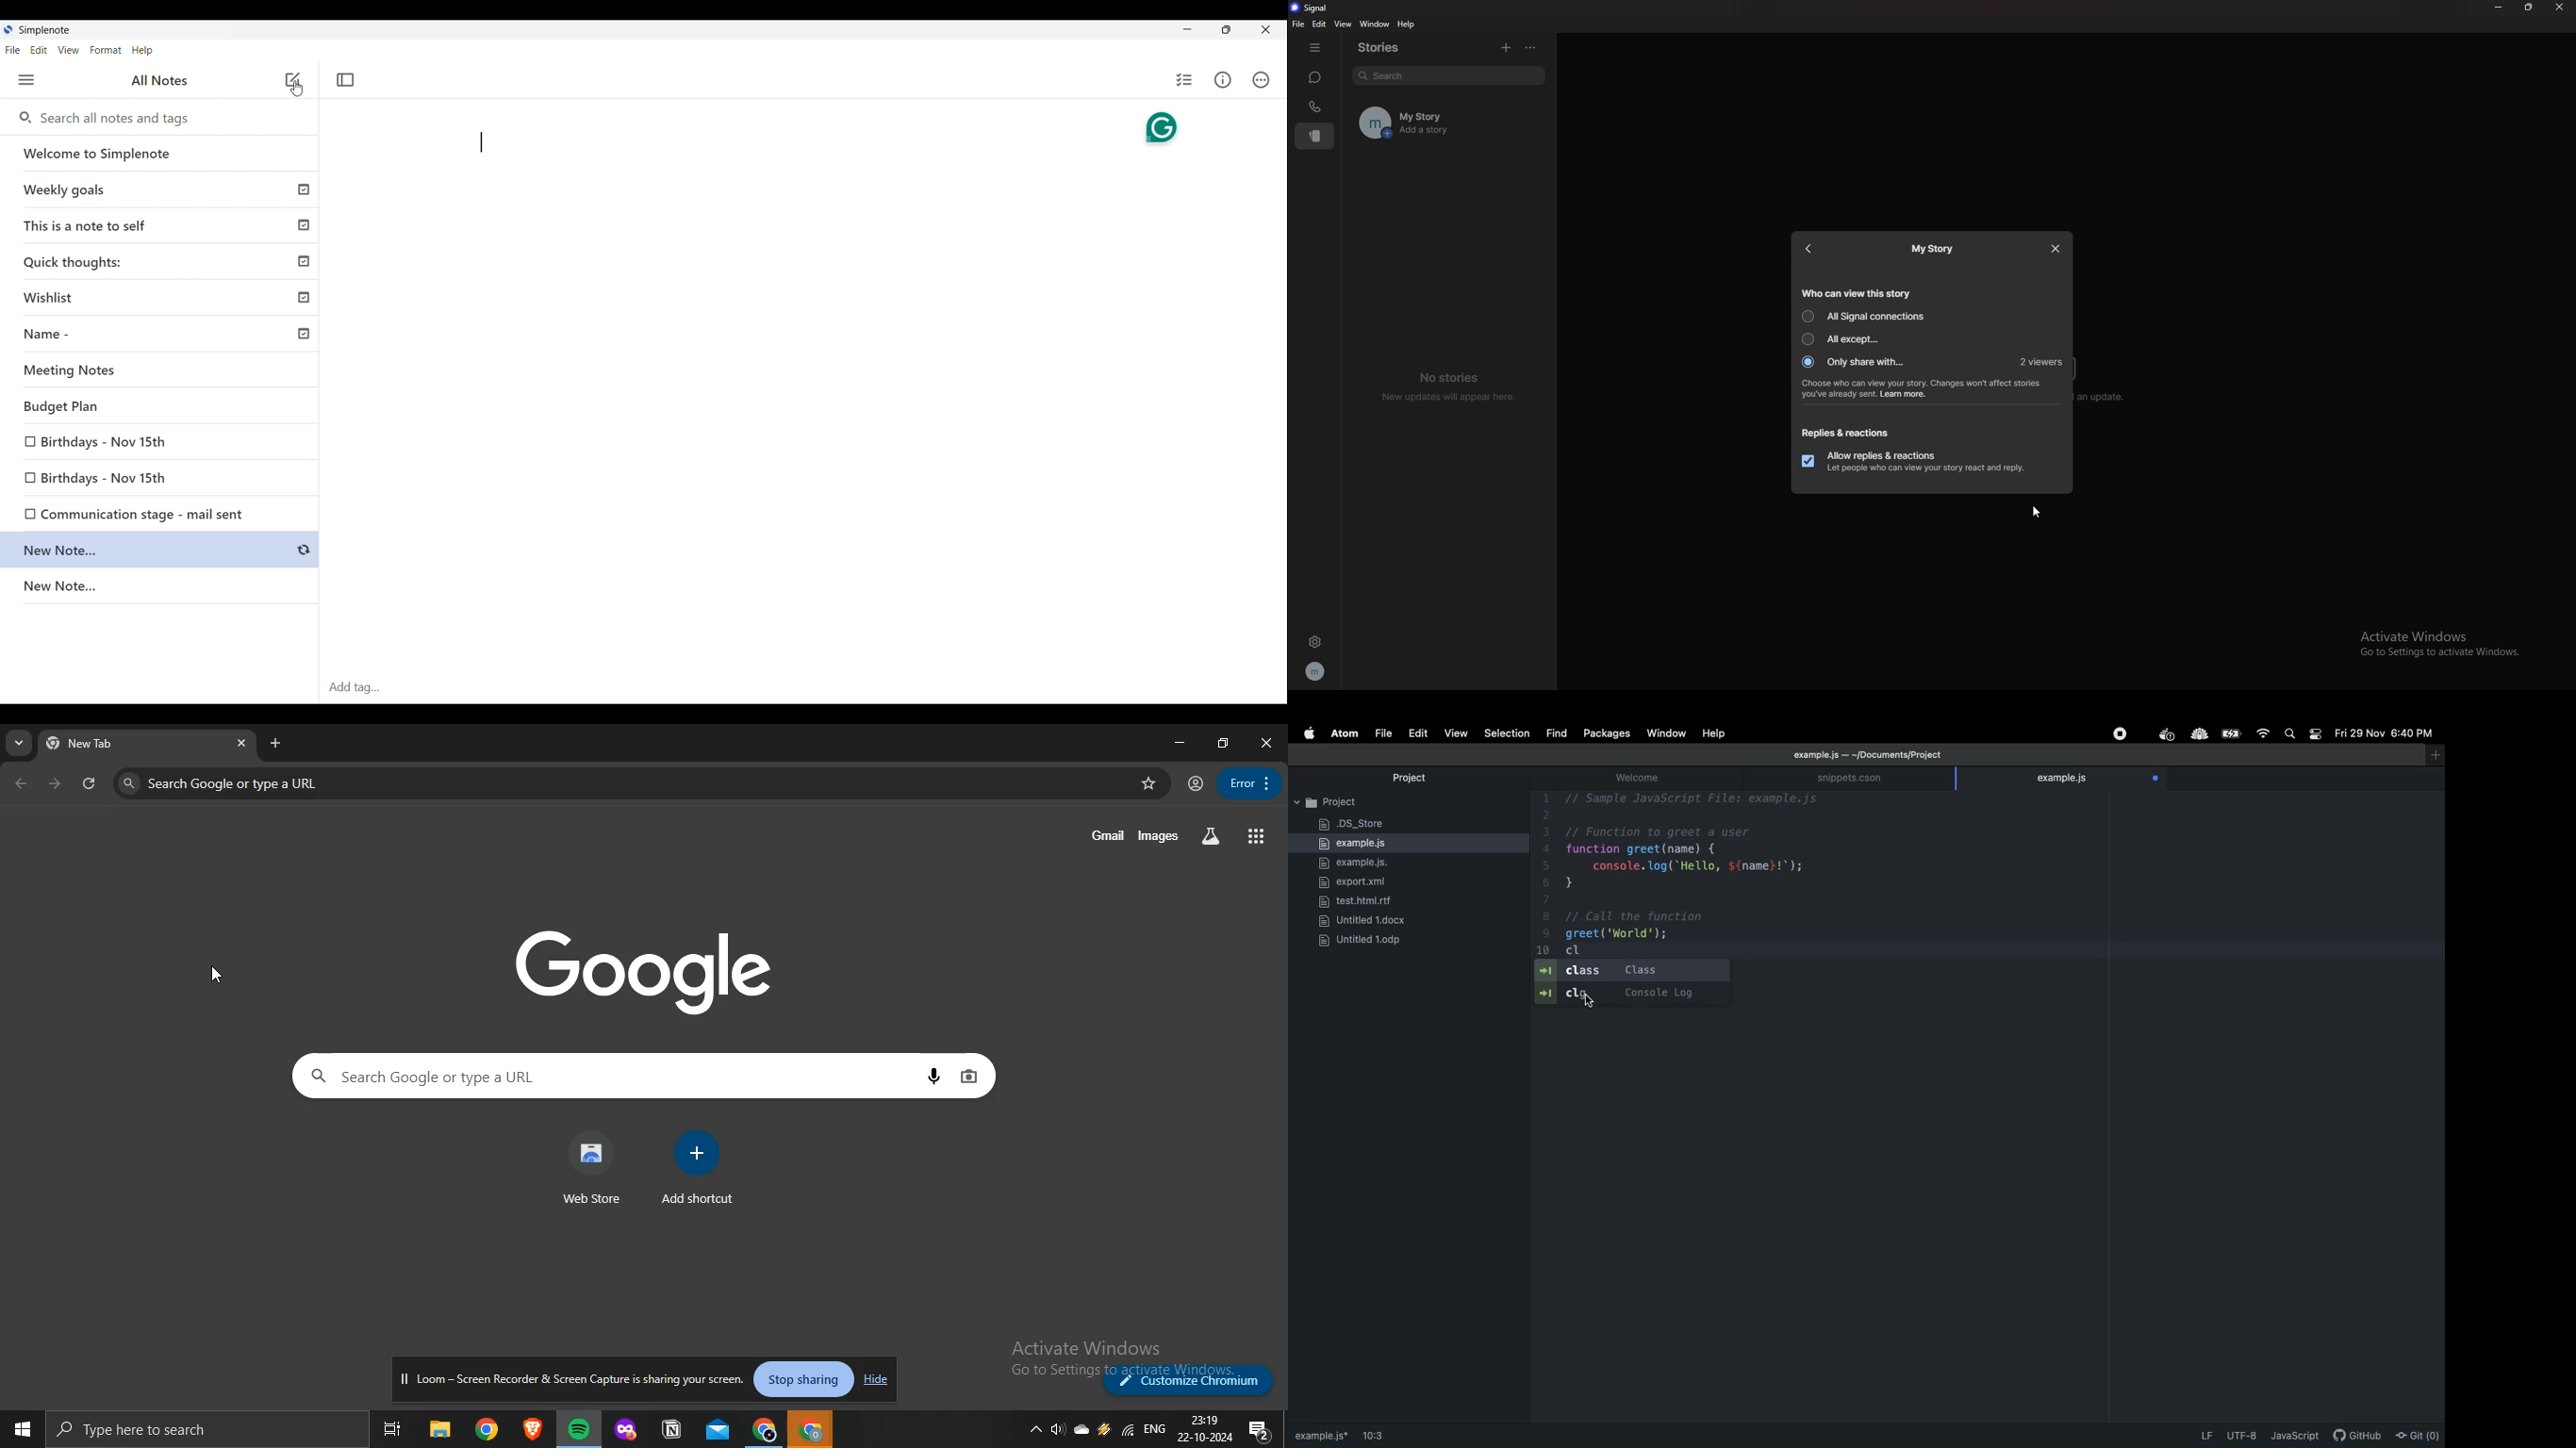  I want to click on search google or type a url, so click(604, 1077).